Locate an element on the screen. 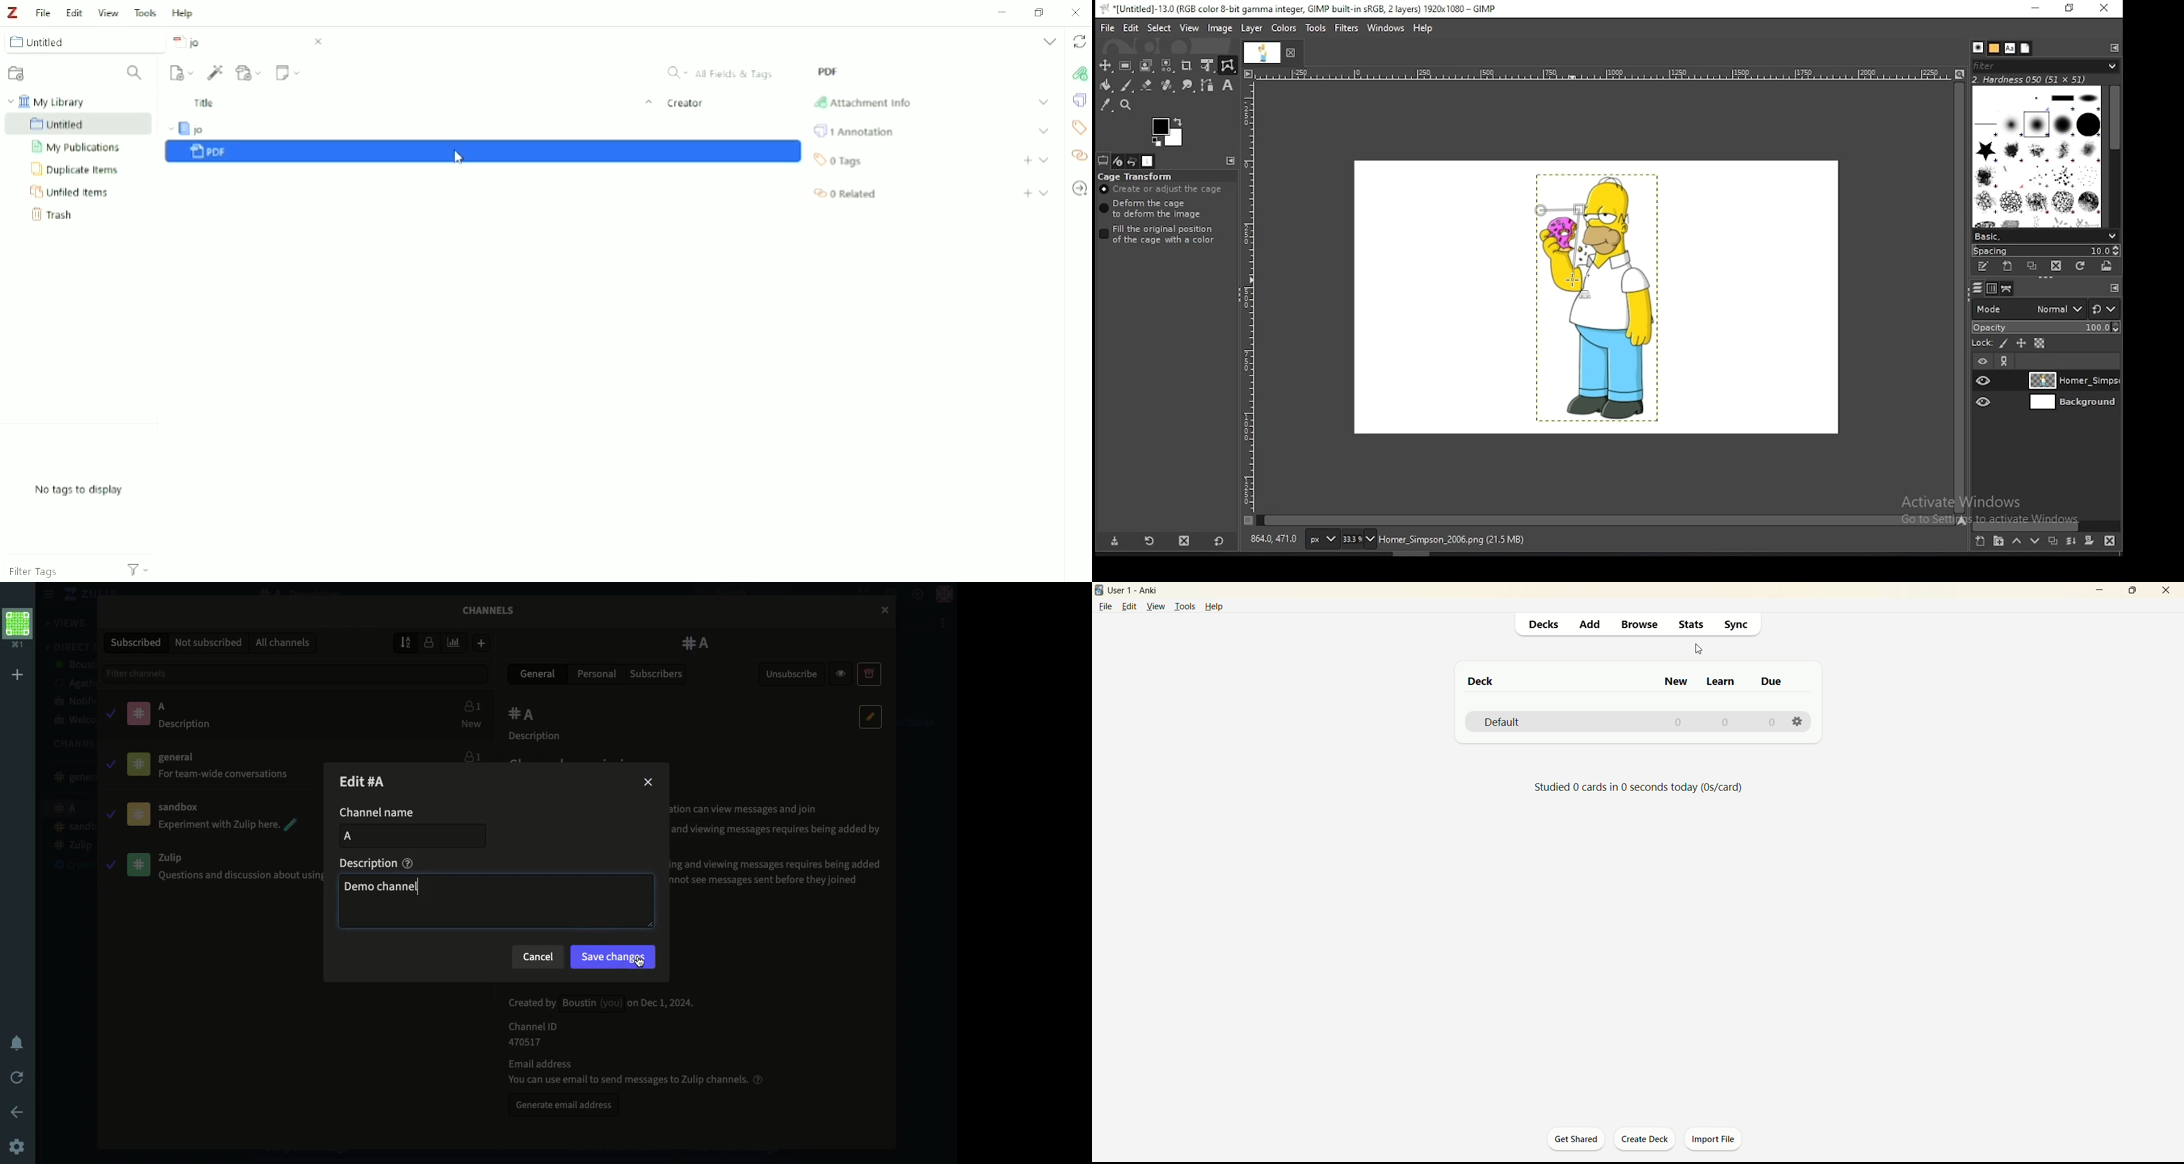 The image size is (2184, 1176). Generate email address is located at coordinates (565, 1107).